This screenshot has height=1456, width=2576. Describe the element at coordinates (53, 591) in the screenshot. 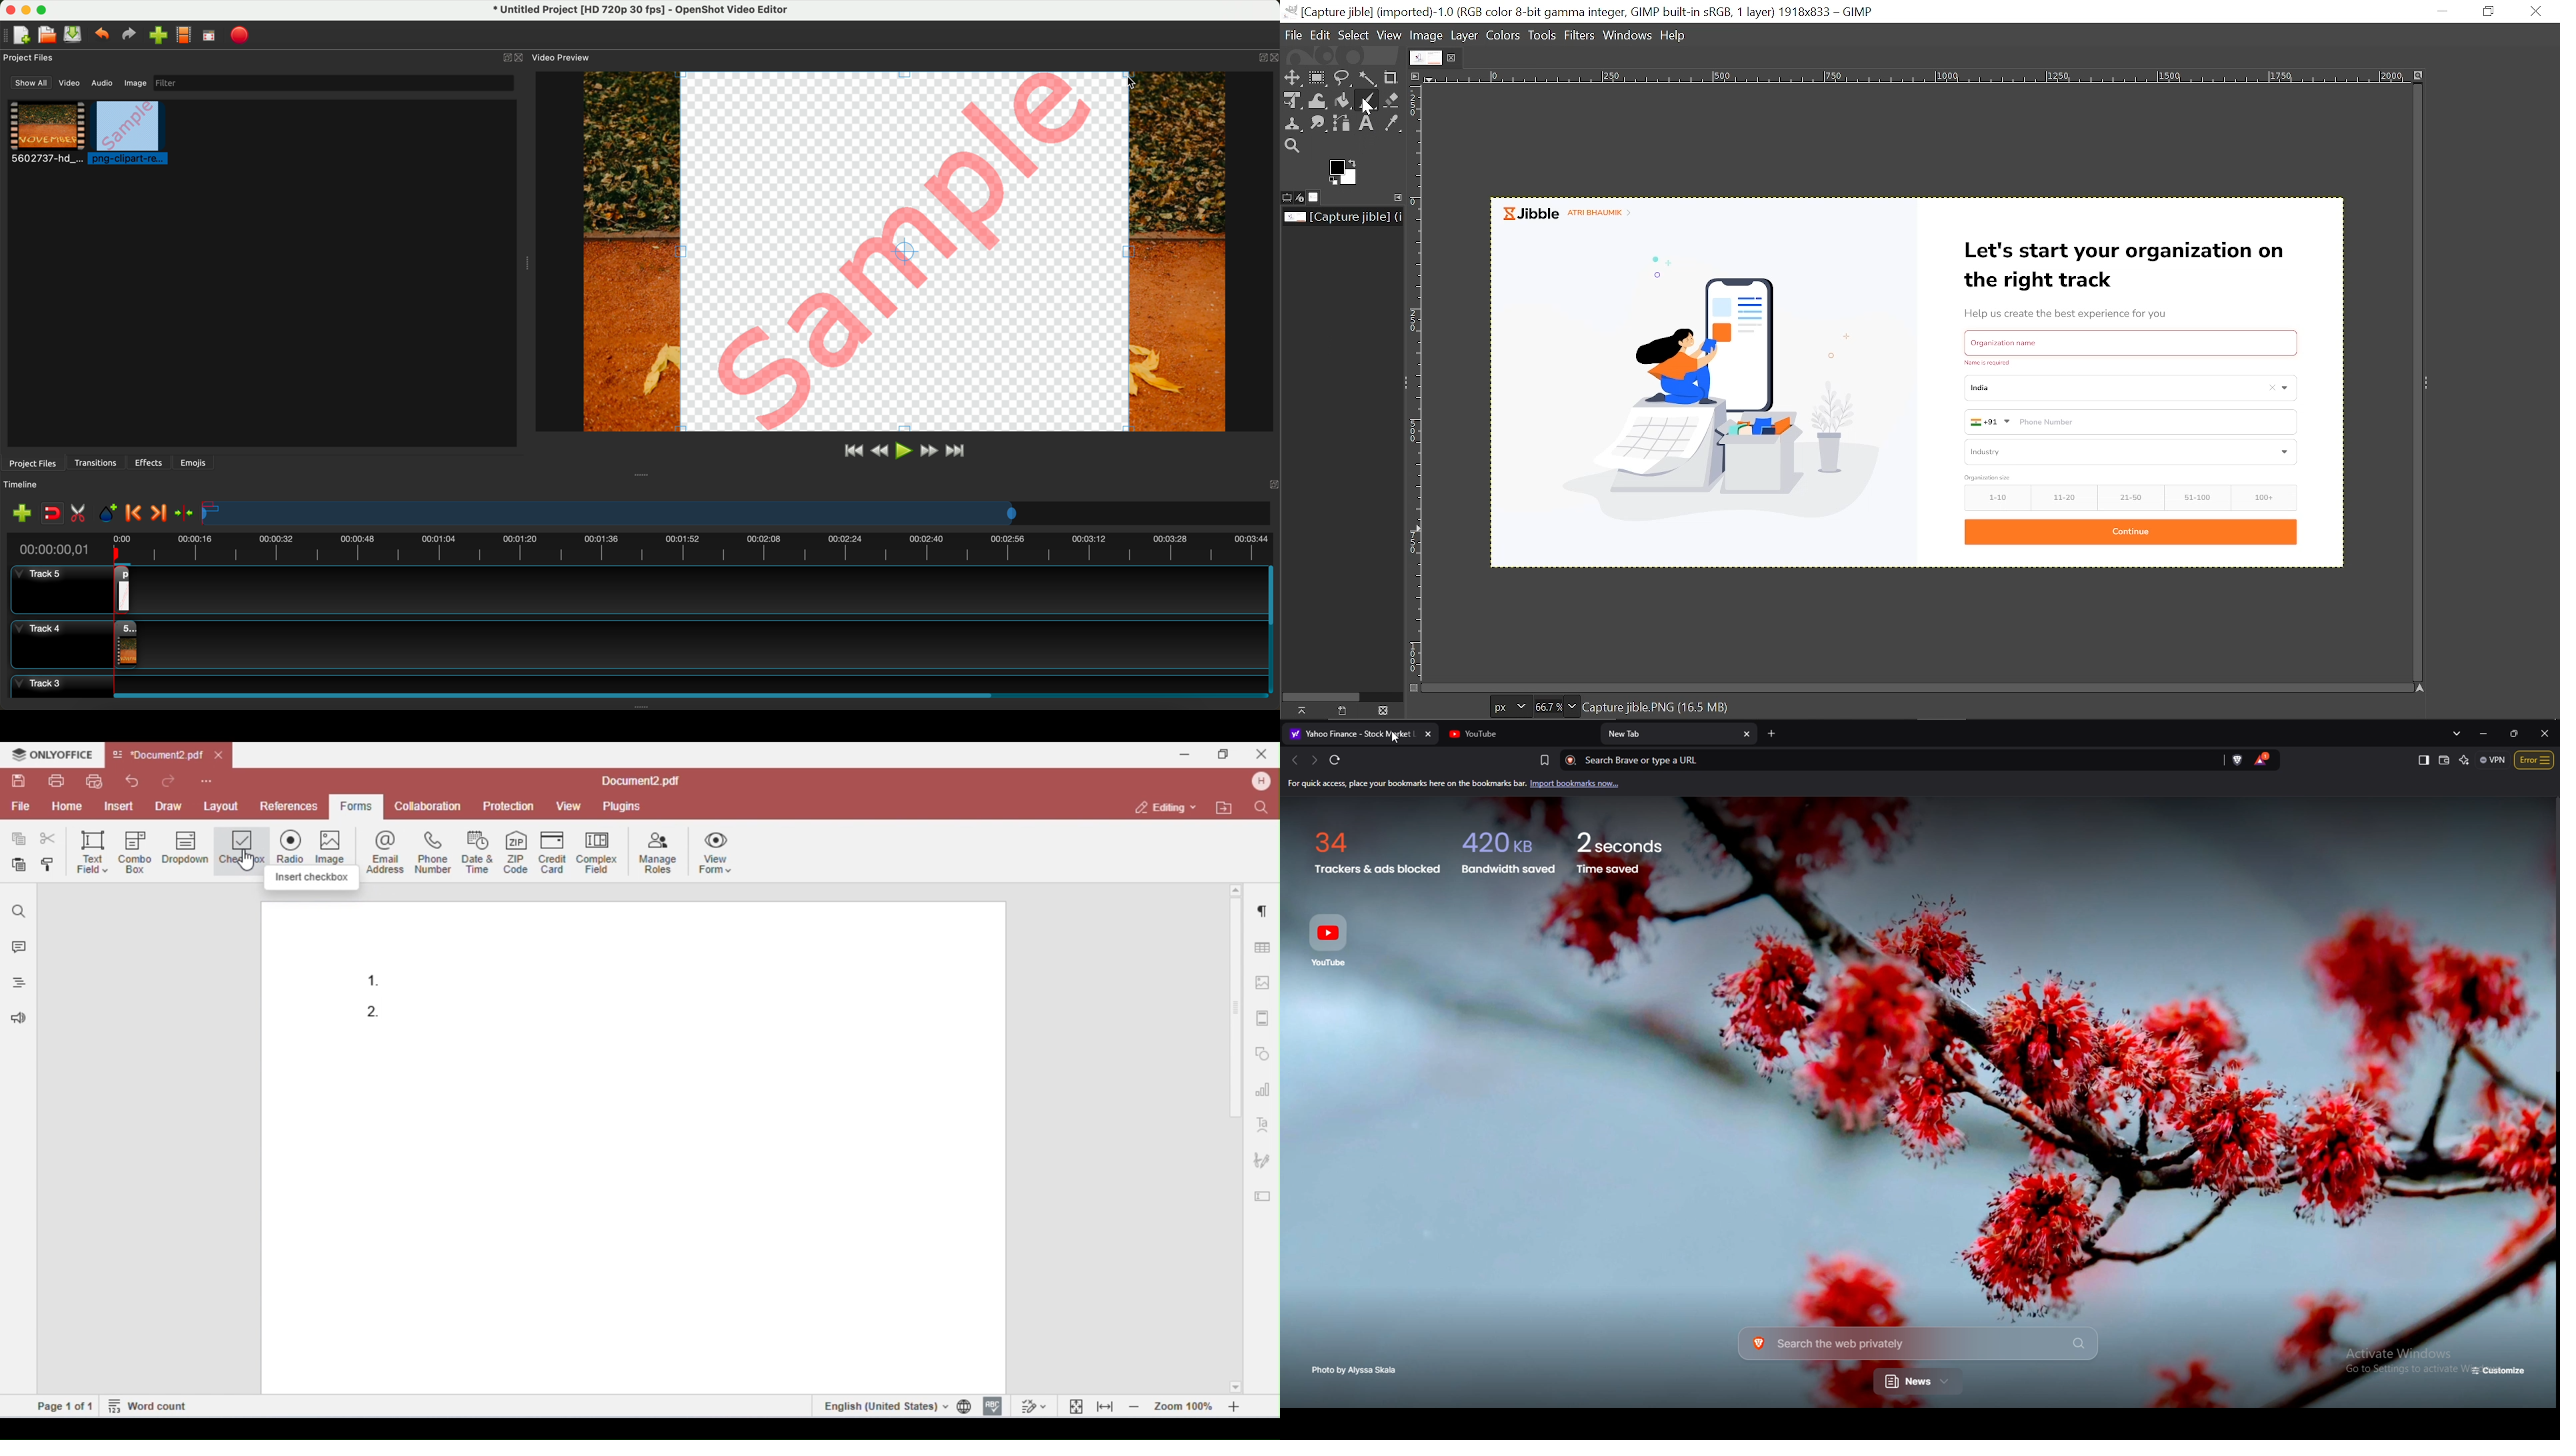

I see `track 5` at that location.